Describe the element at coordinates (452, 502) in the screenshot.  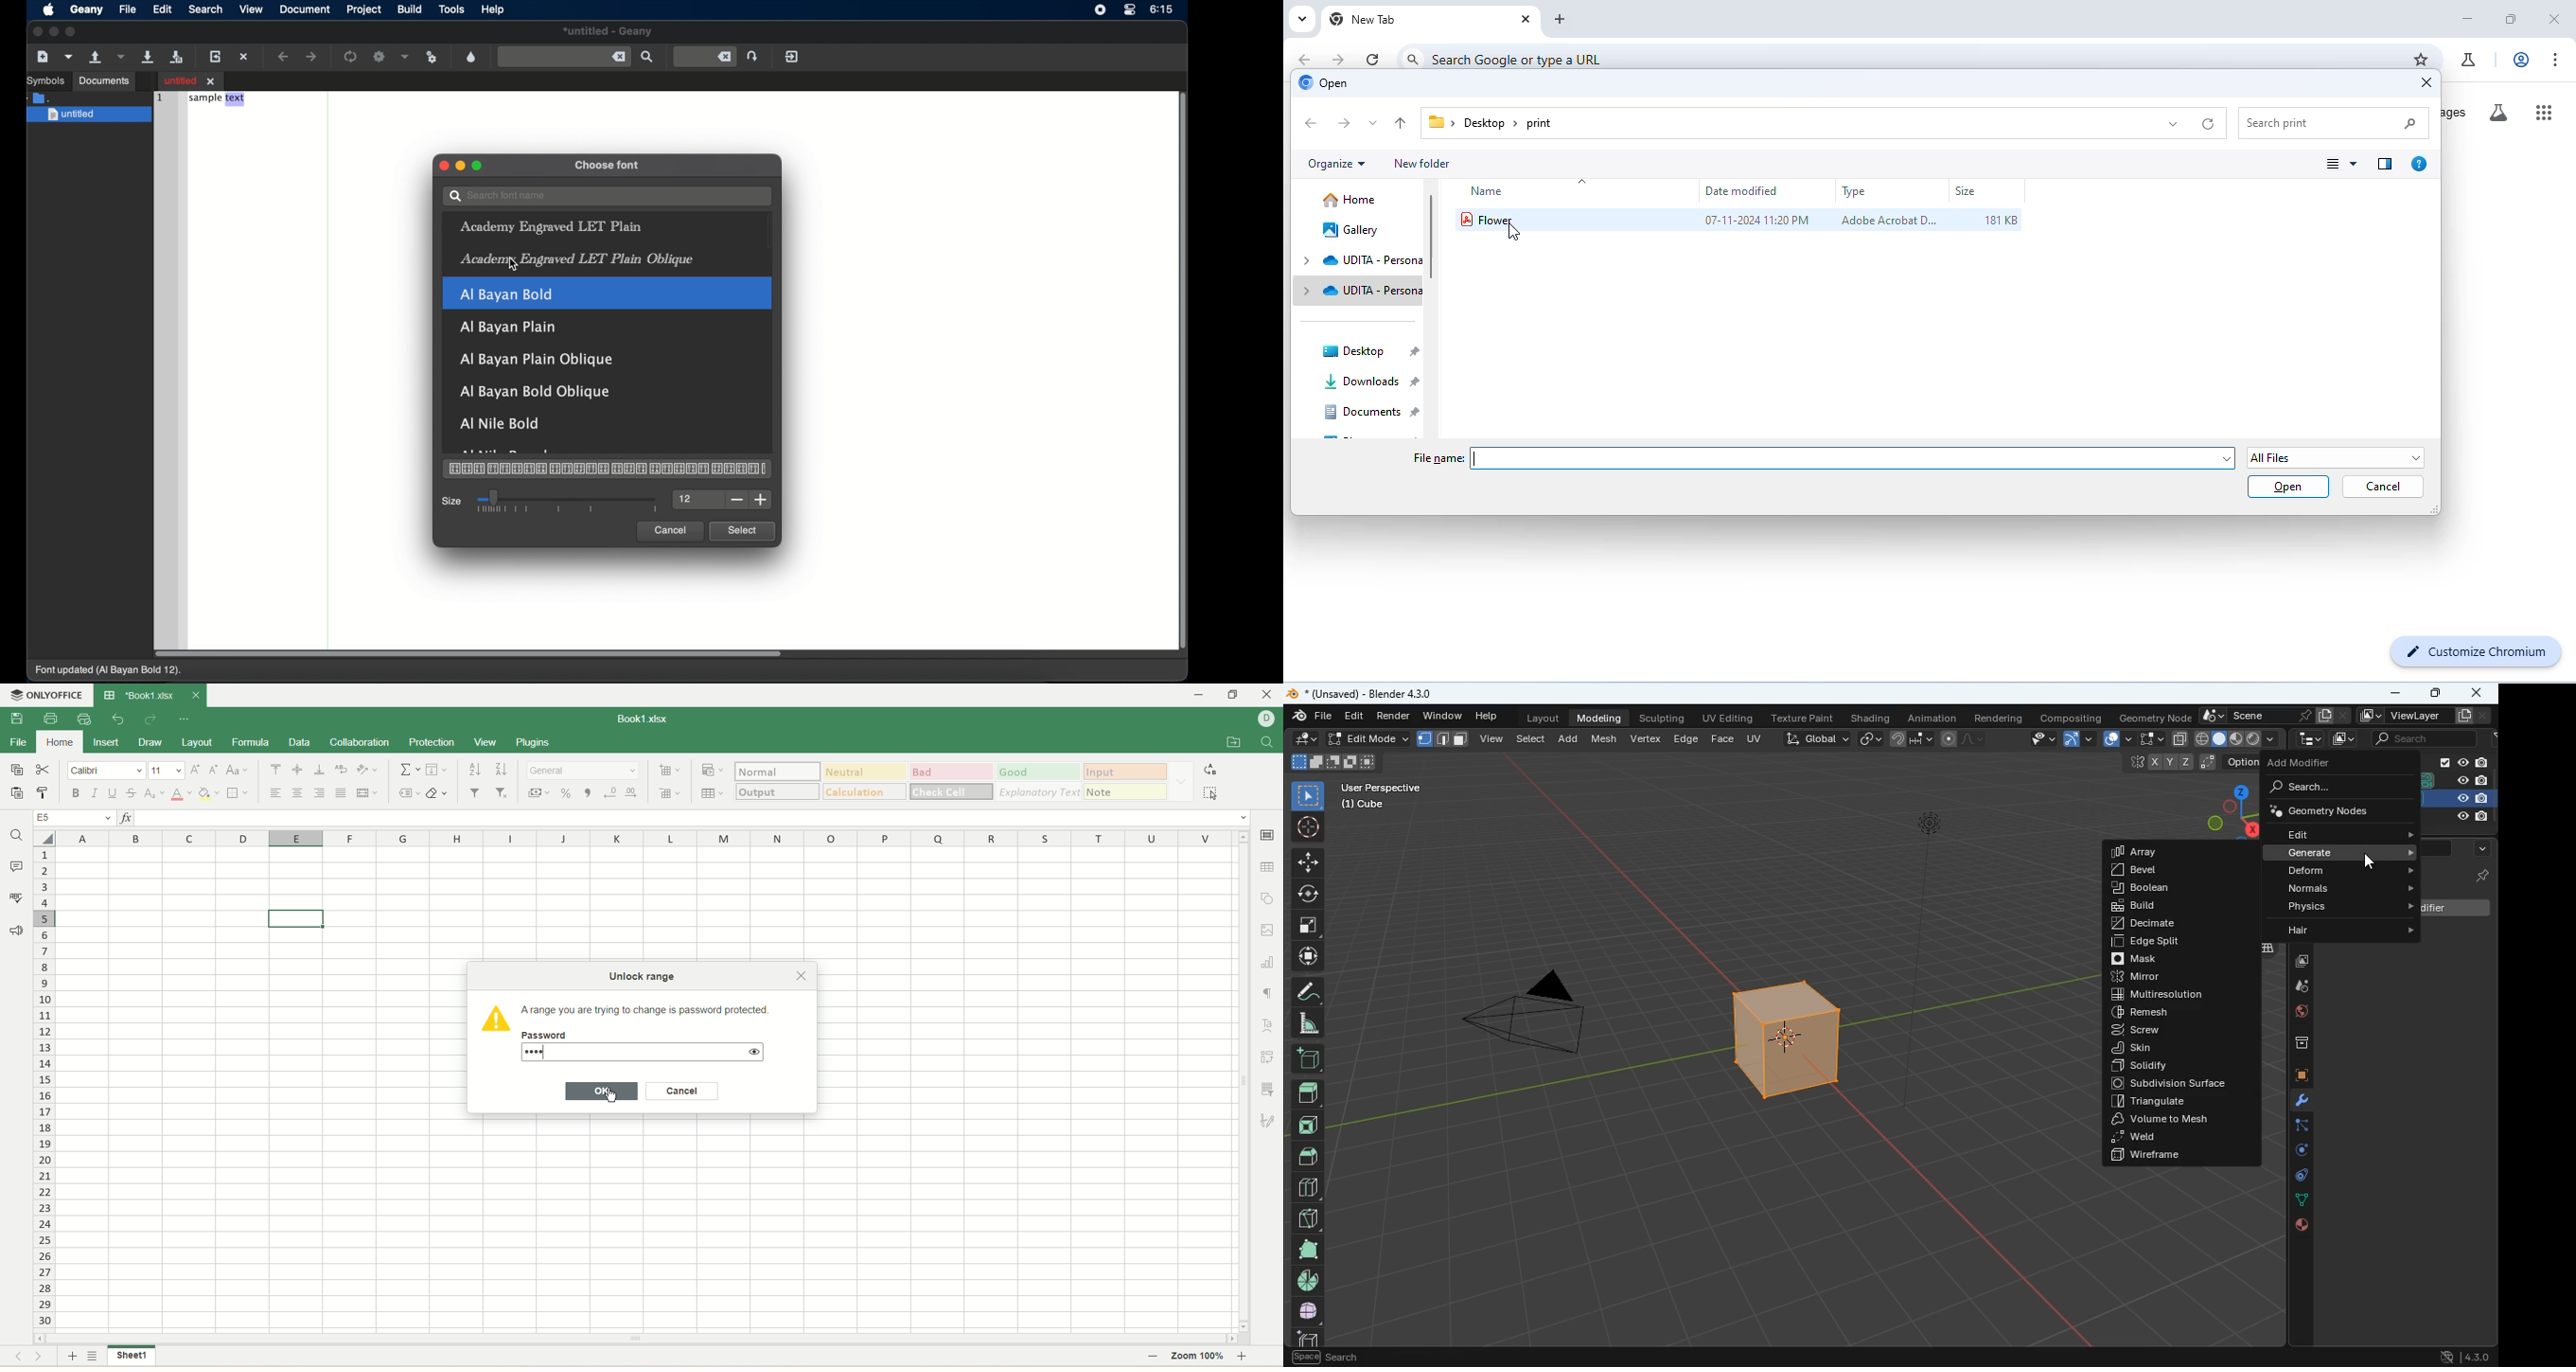
I see `size` at that location.